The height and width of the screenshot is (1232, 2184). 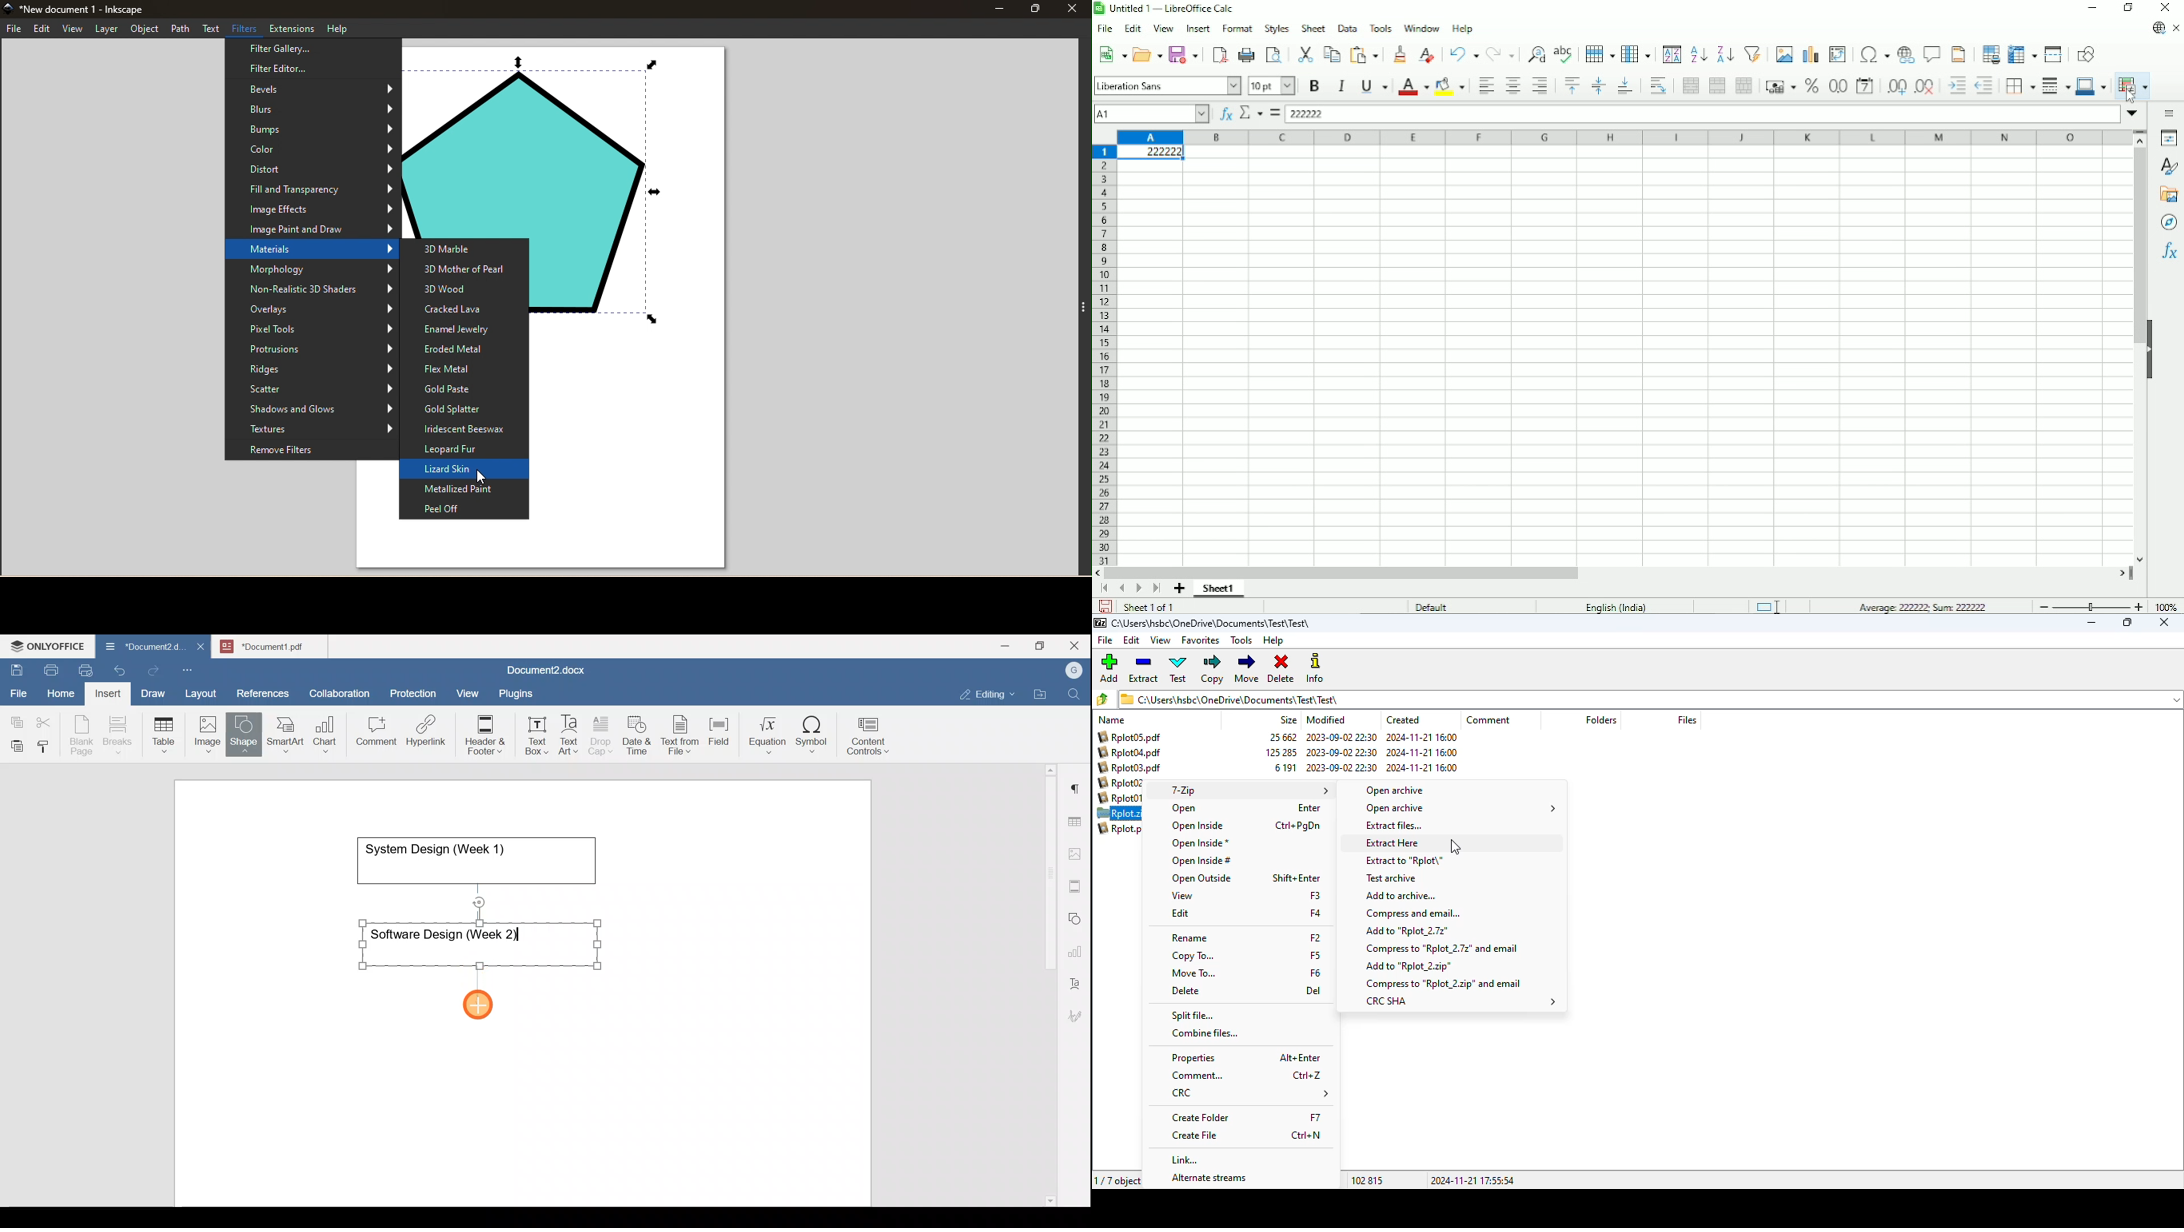 What do you see at coordinates (1148, 54) in the screenshot?
I see `Open` at bounding box center [1148, 54].